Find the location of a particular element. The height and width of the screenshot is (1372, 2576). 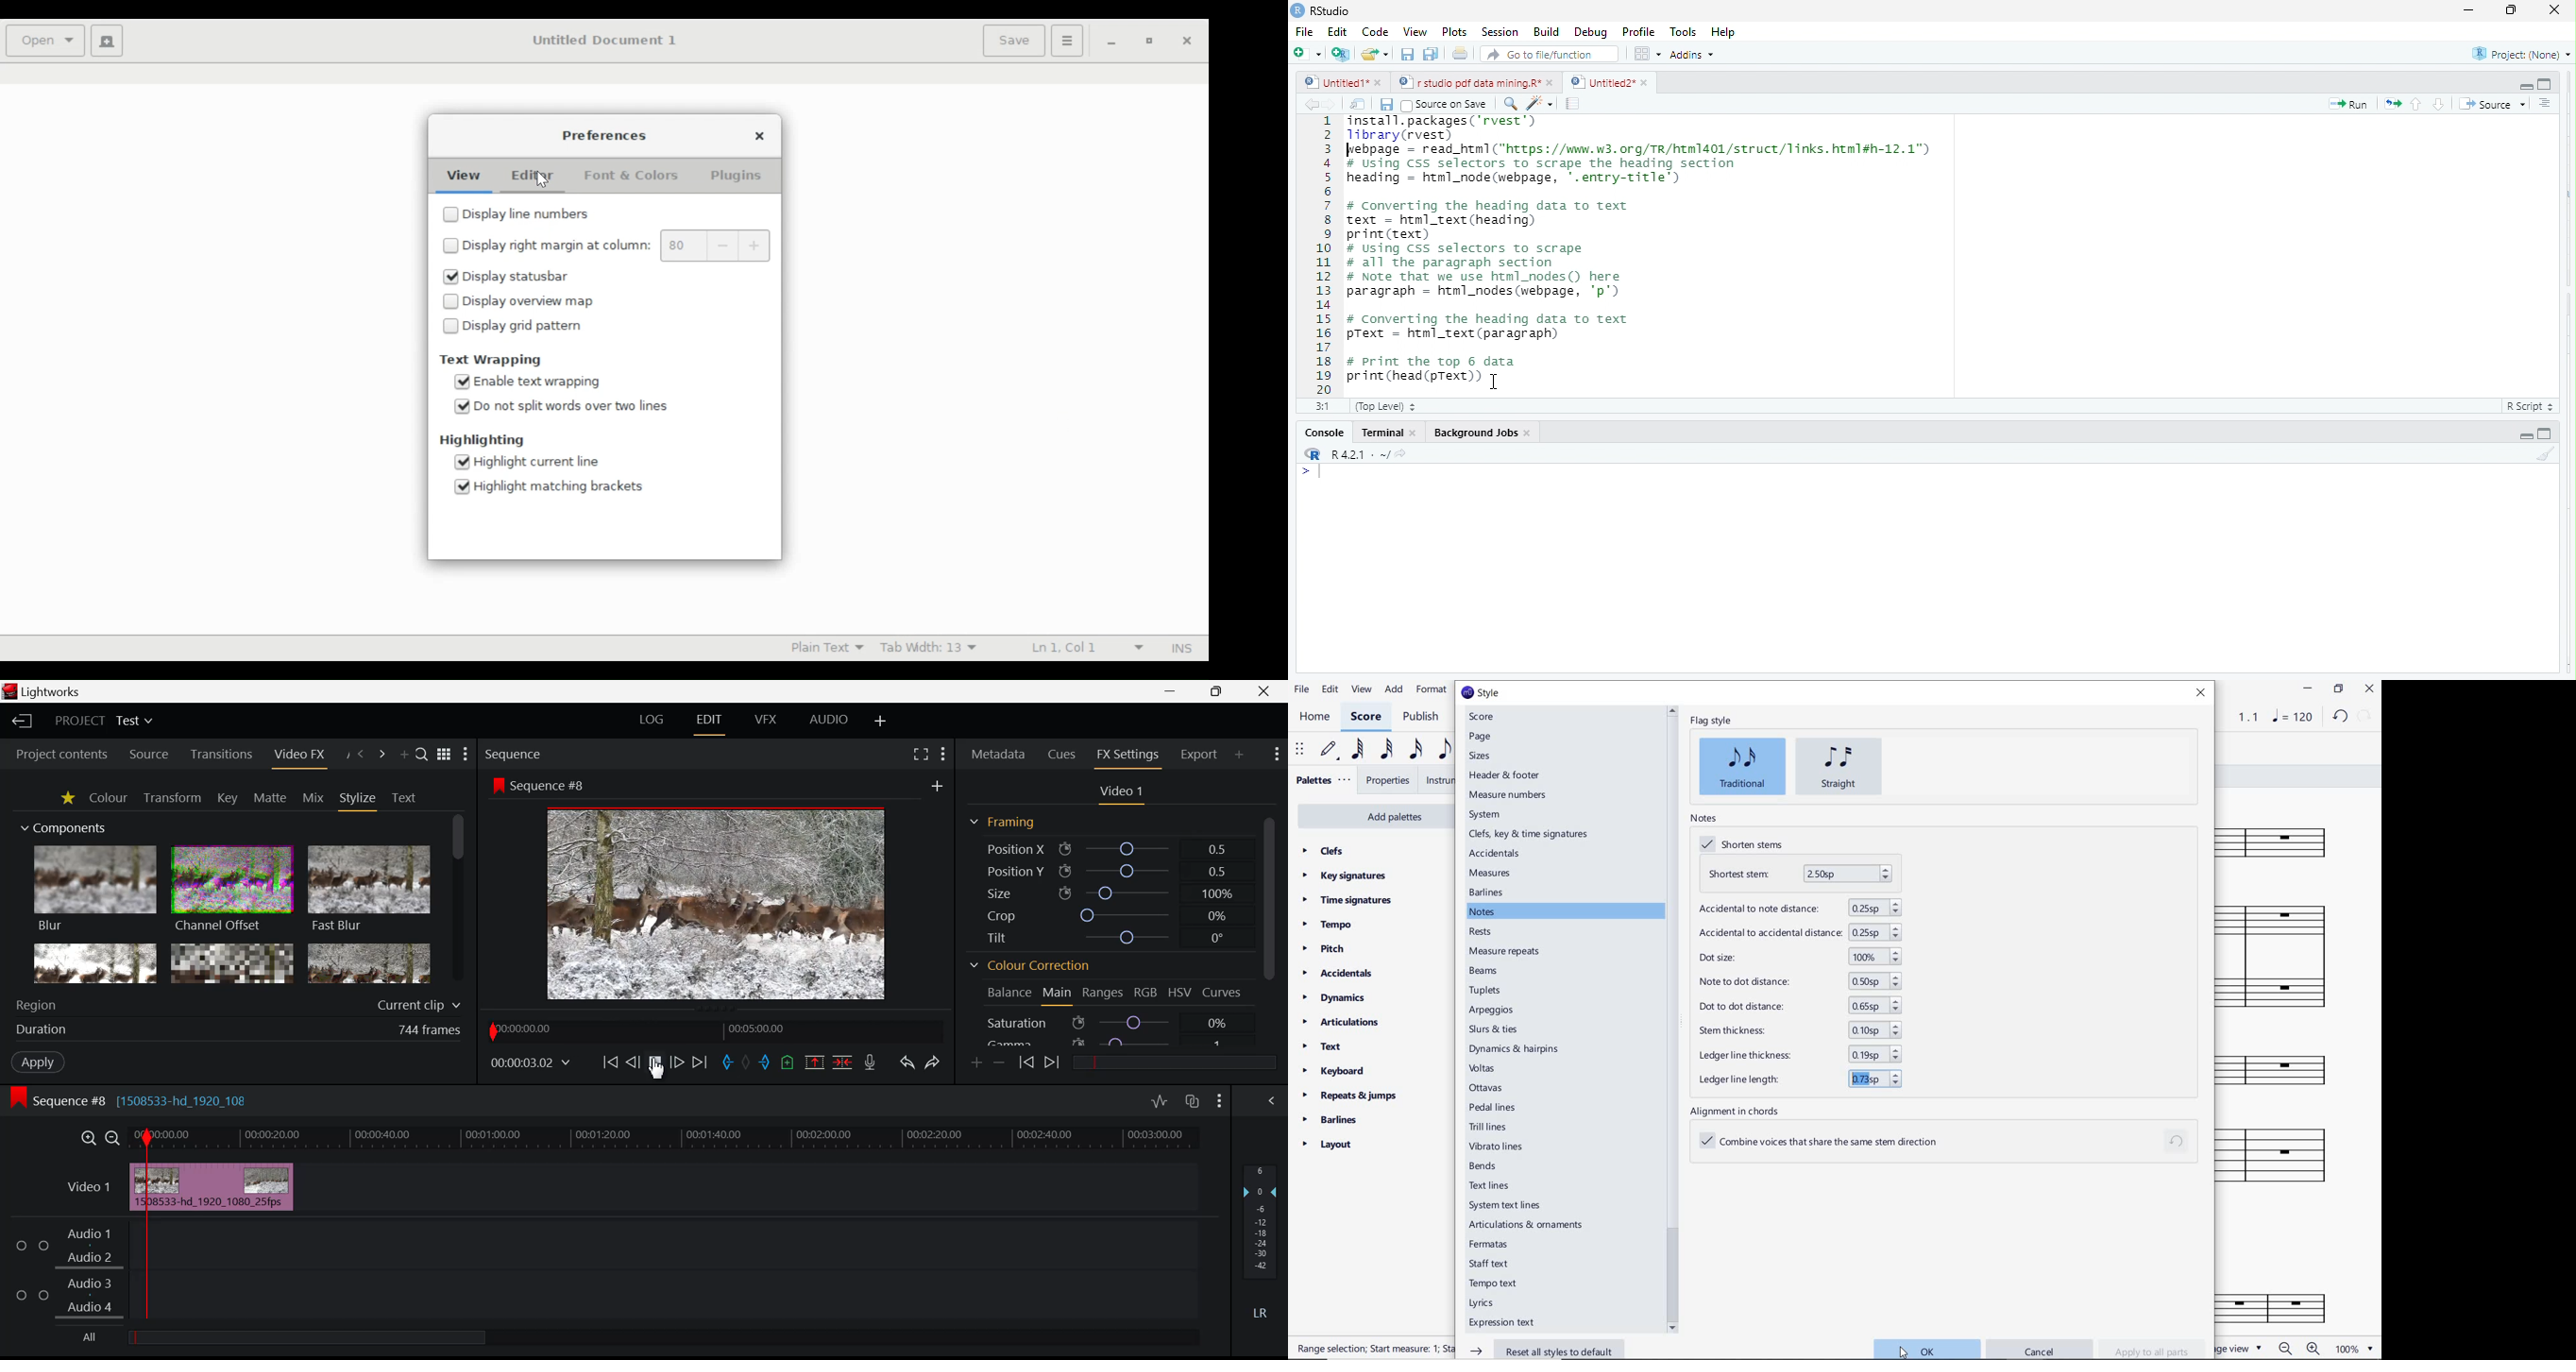

Profile is located at coordinates (1642, 33).